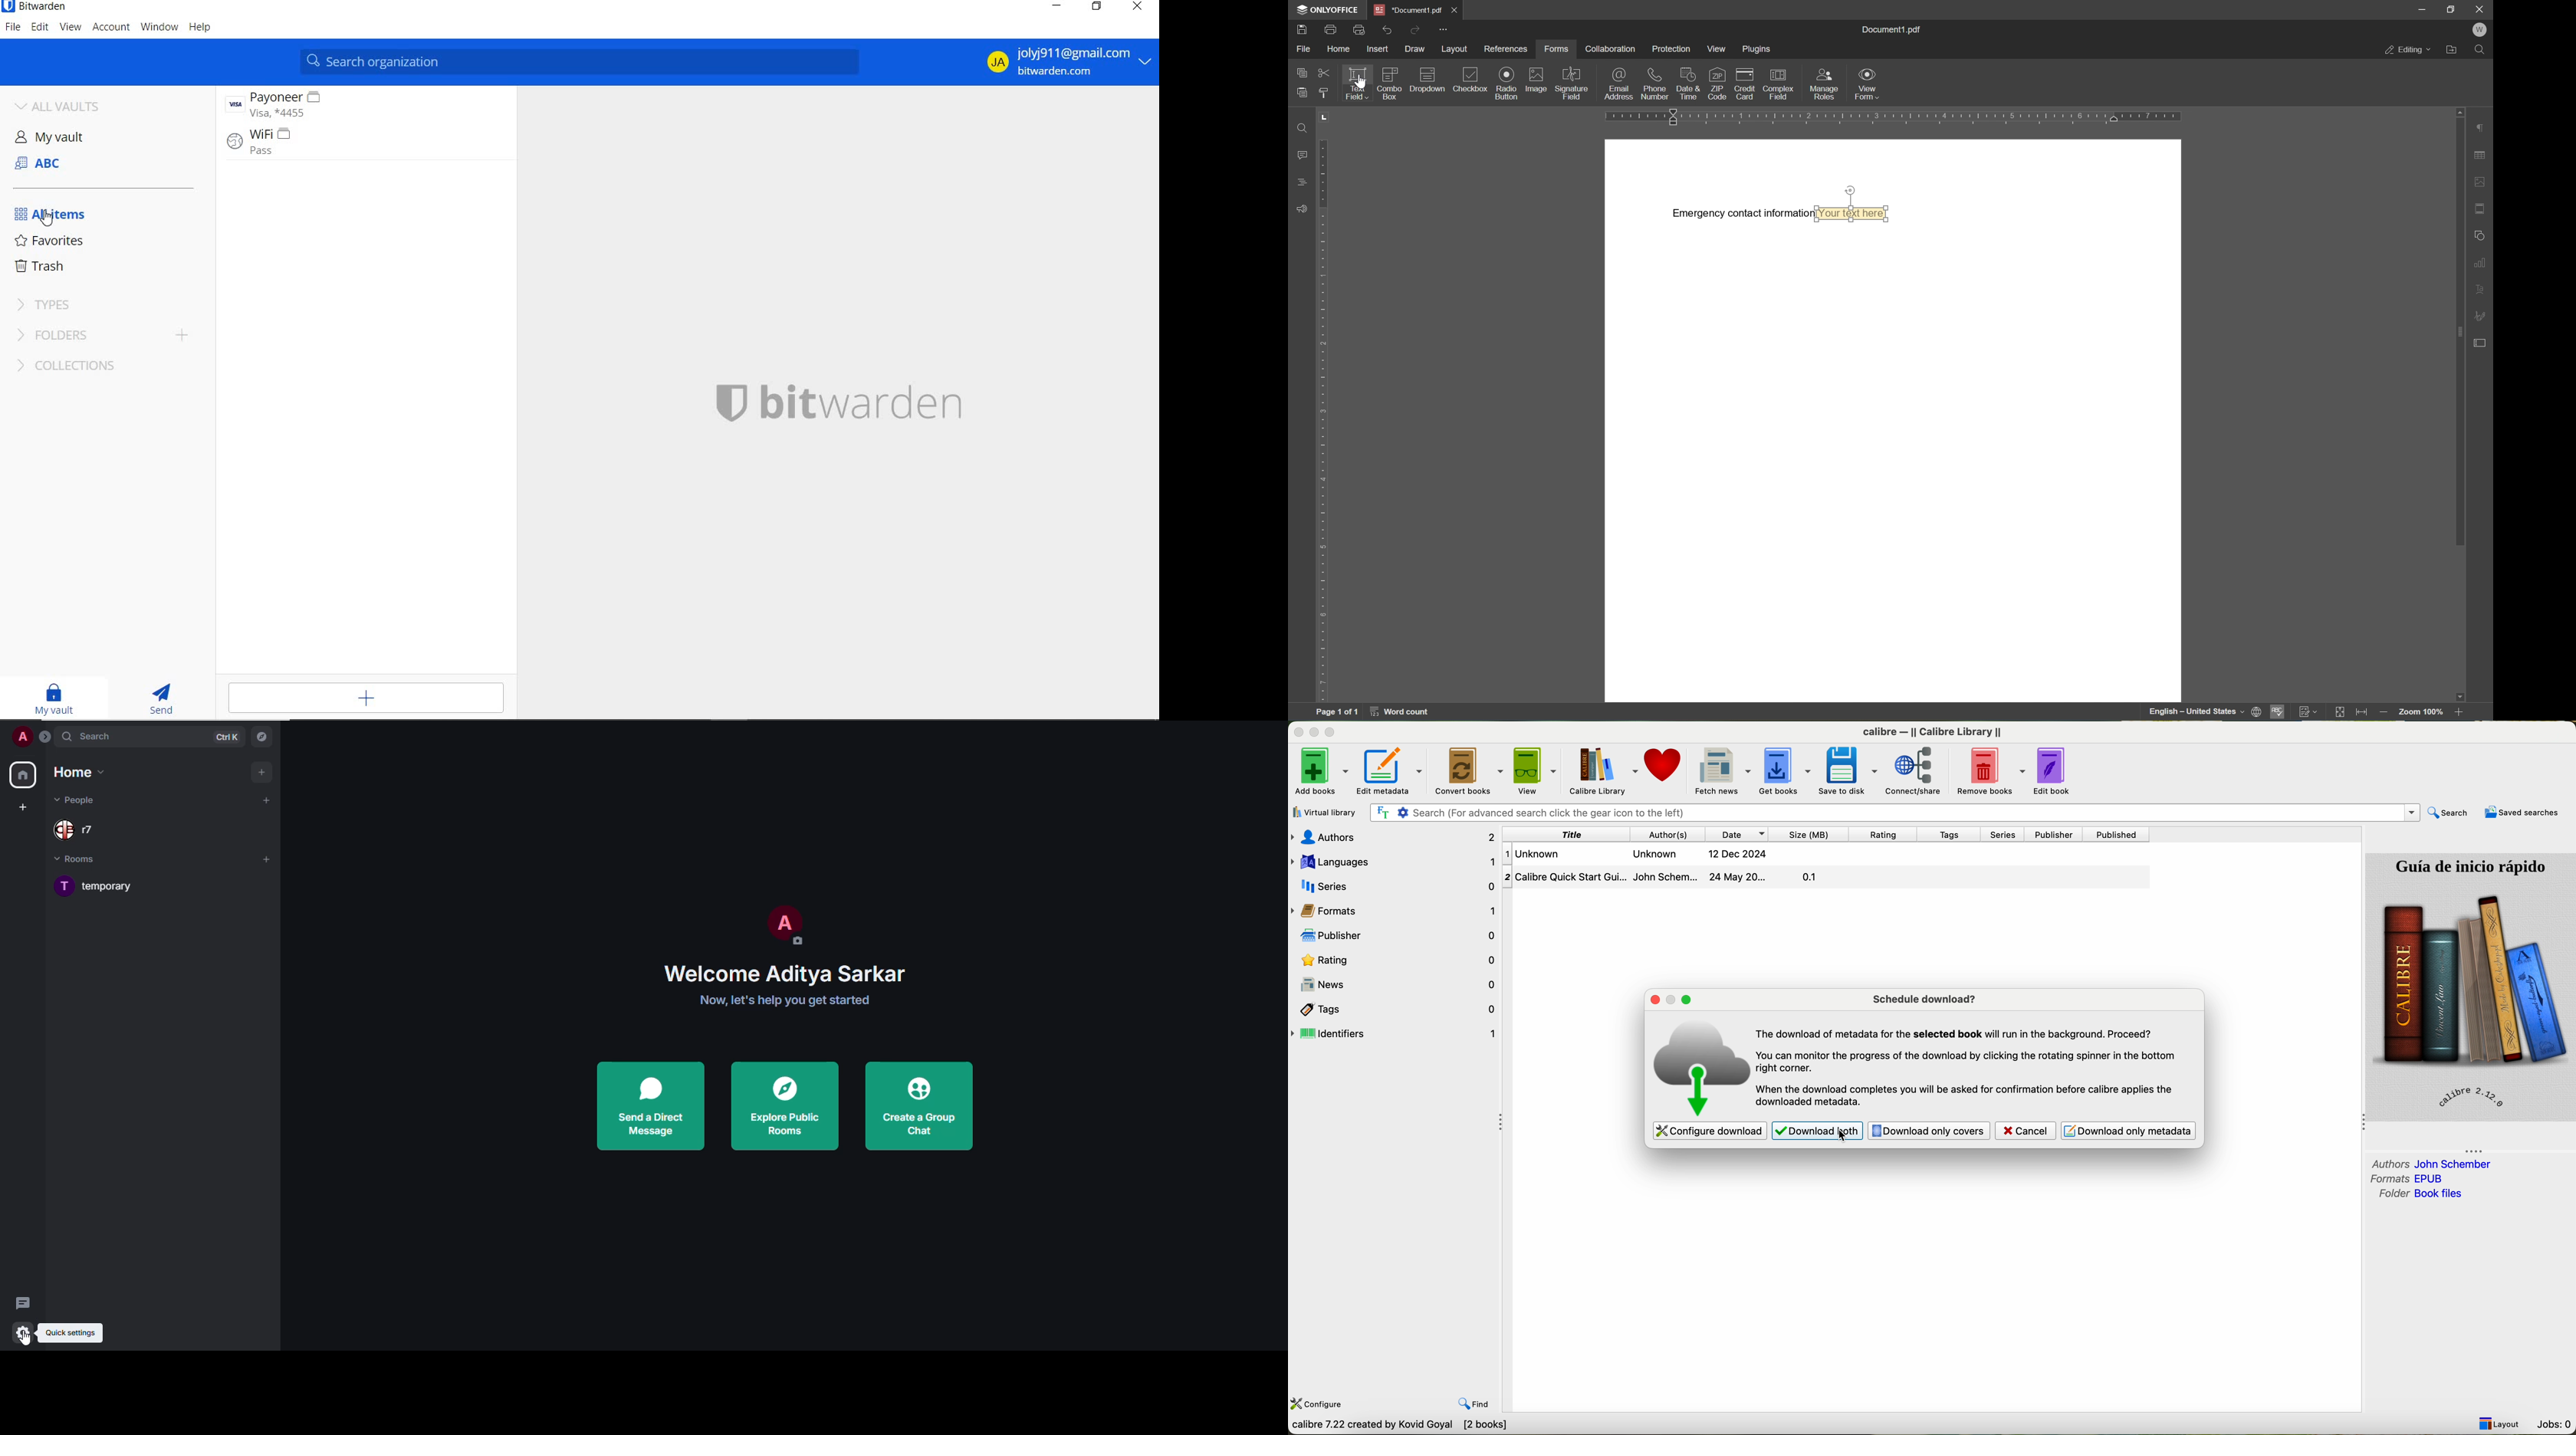 Image resolution: width=2576 pixels, height=1456 pixels. Describe the element at coordinates (1302, 93) in the screenshot. I see `paste` at that location.